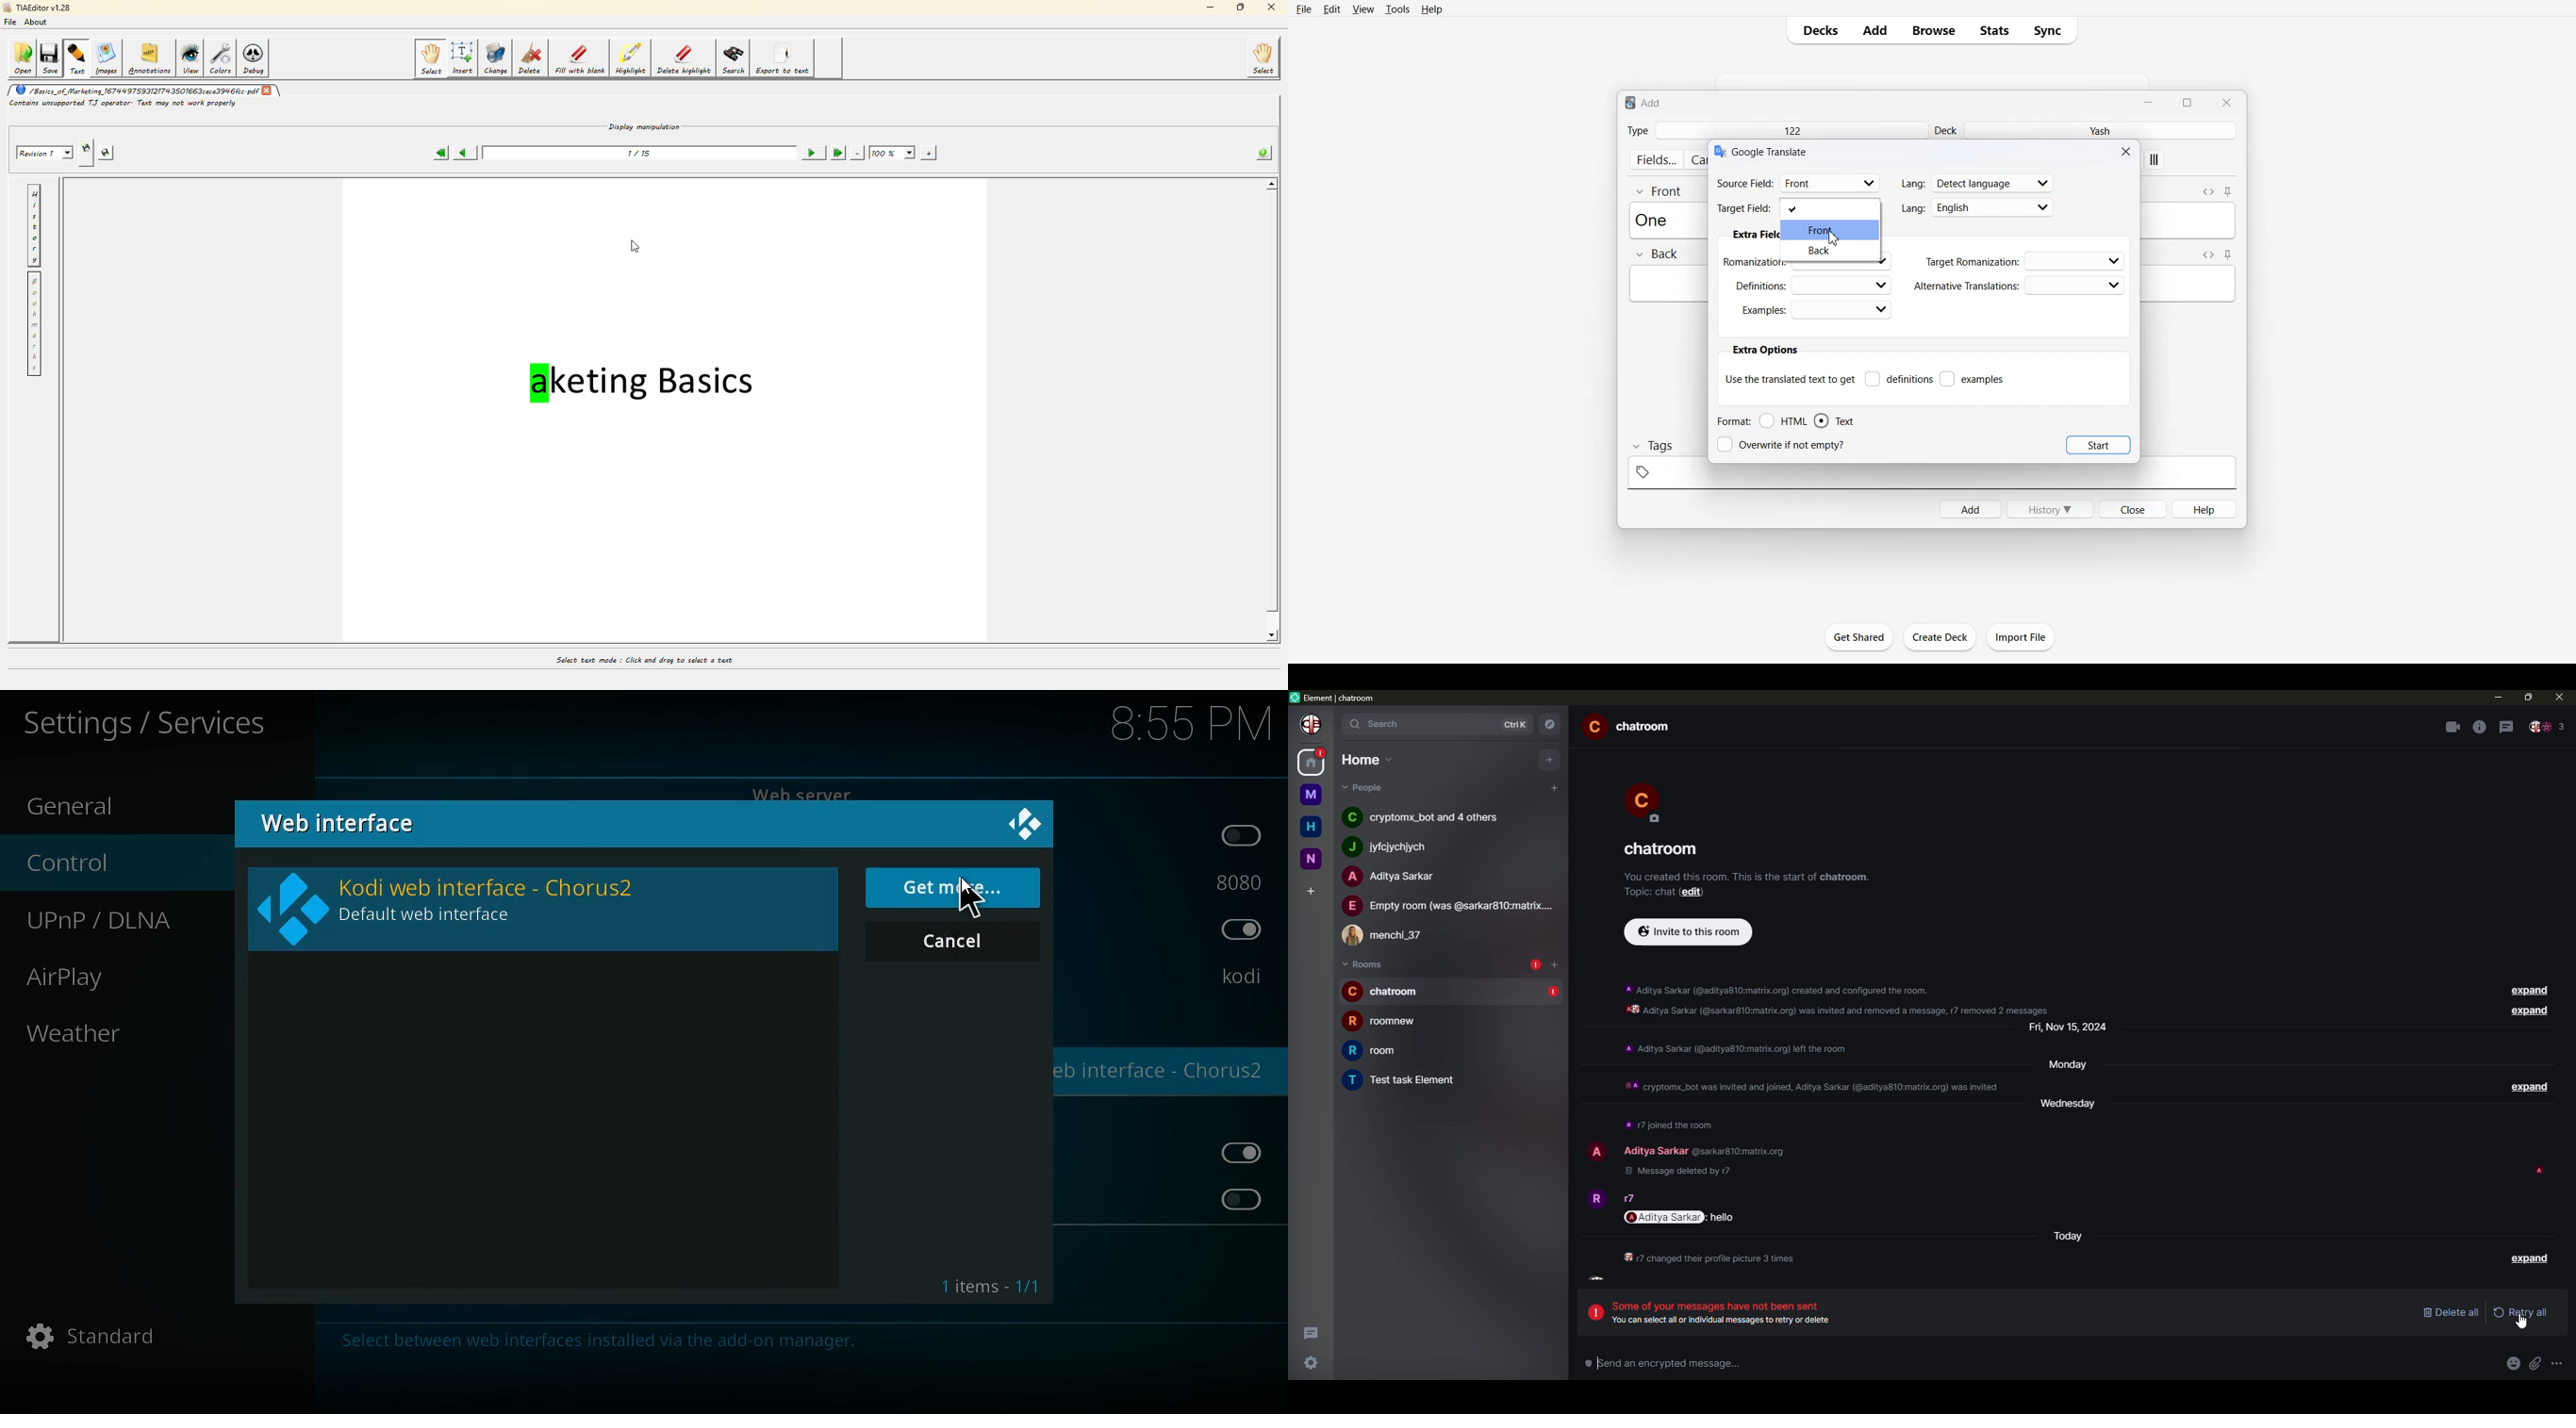 Image resolution: width=2576 pixels, height=1428 pixels. What do you see at coordinates (1311, 794) in the screenshot?
I see `m` at bounding box center [1311, 794].